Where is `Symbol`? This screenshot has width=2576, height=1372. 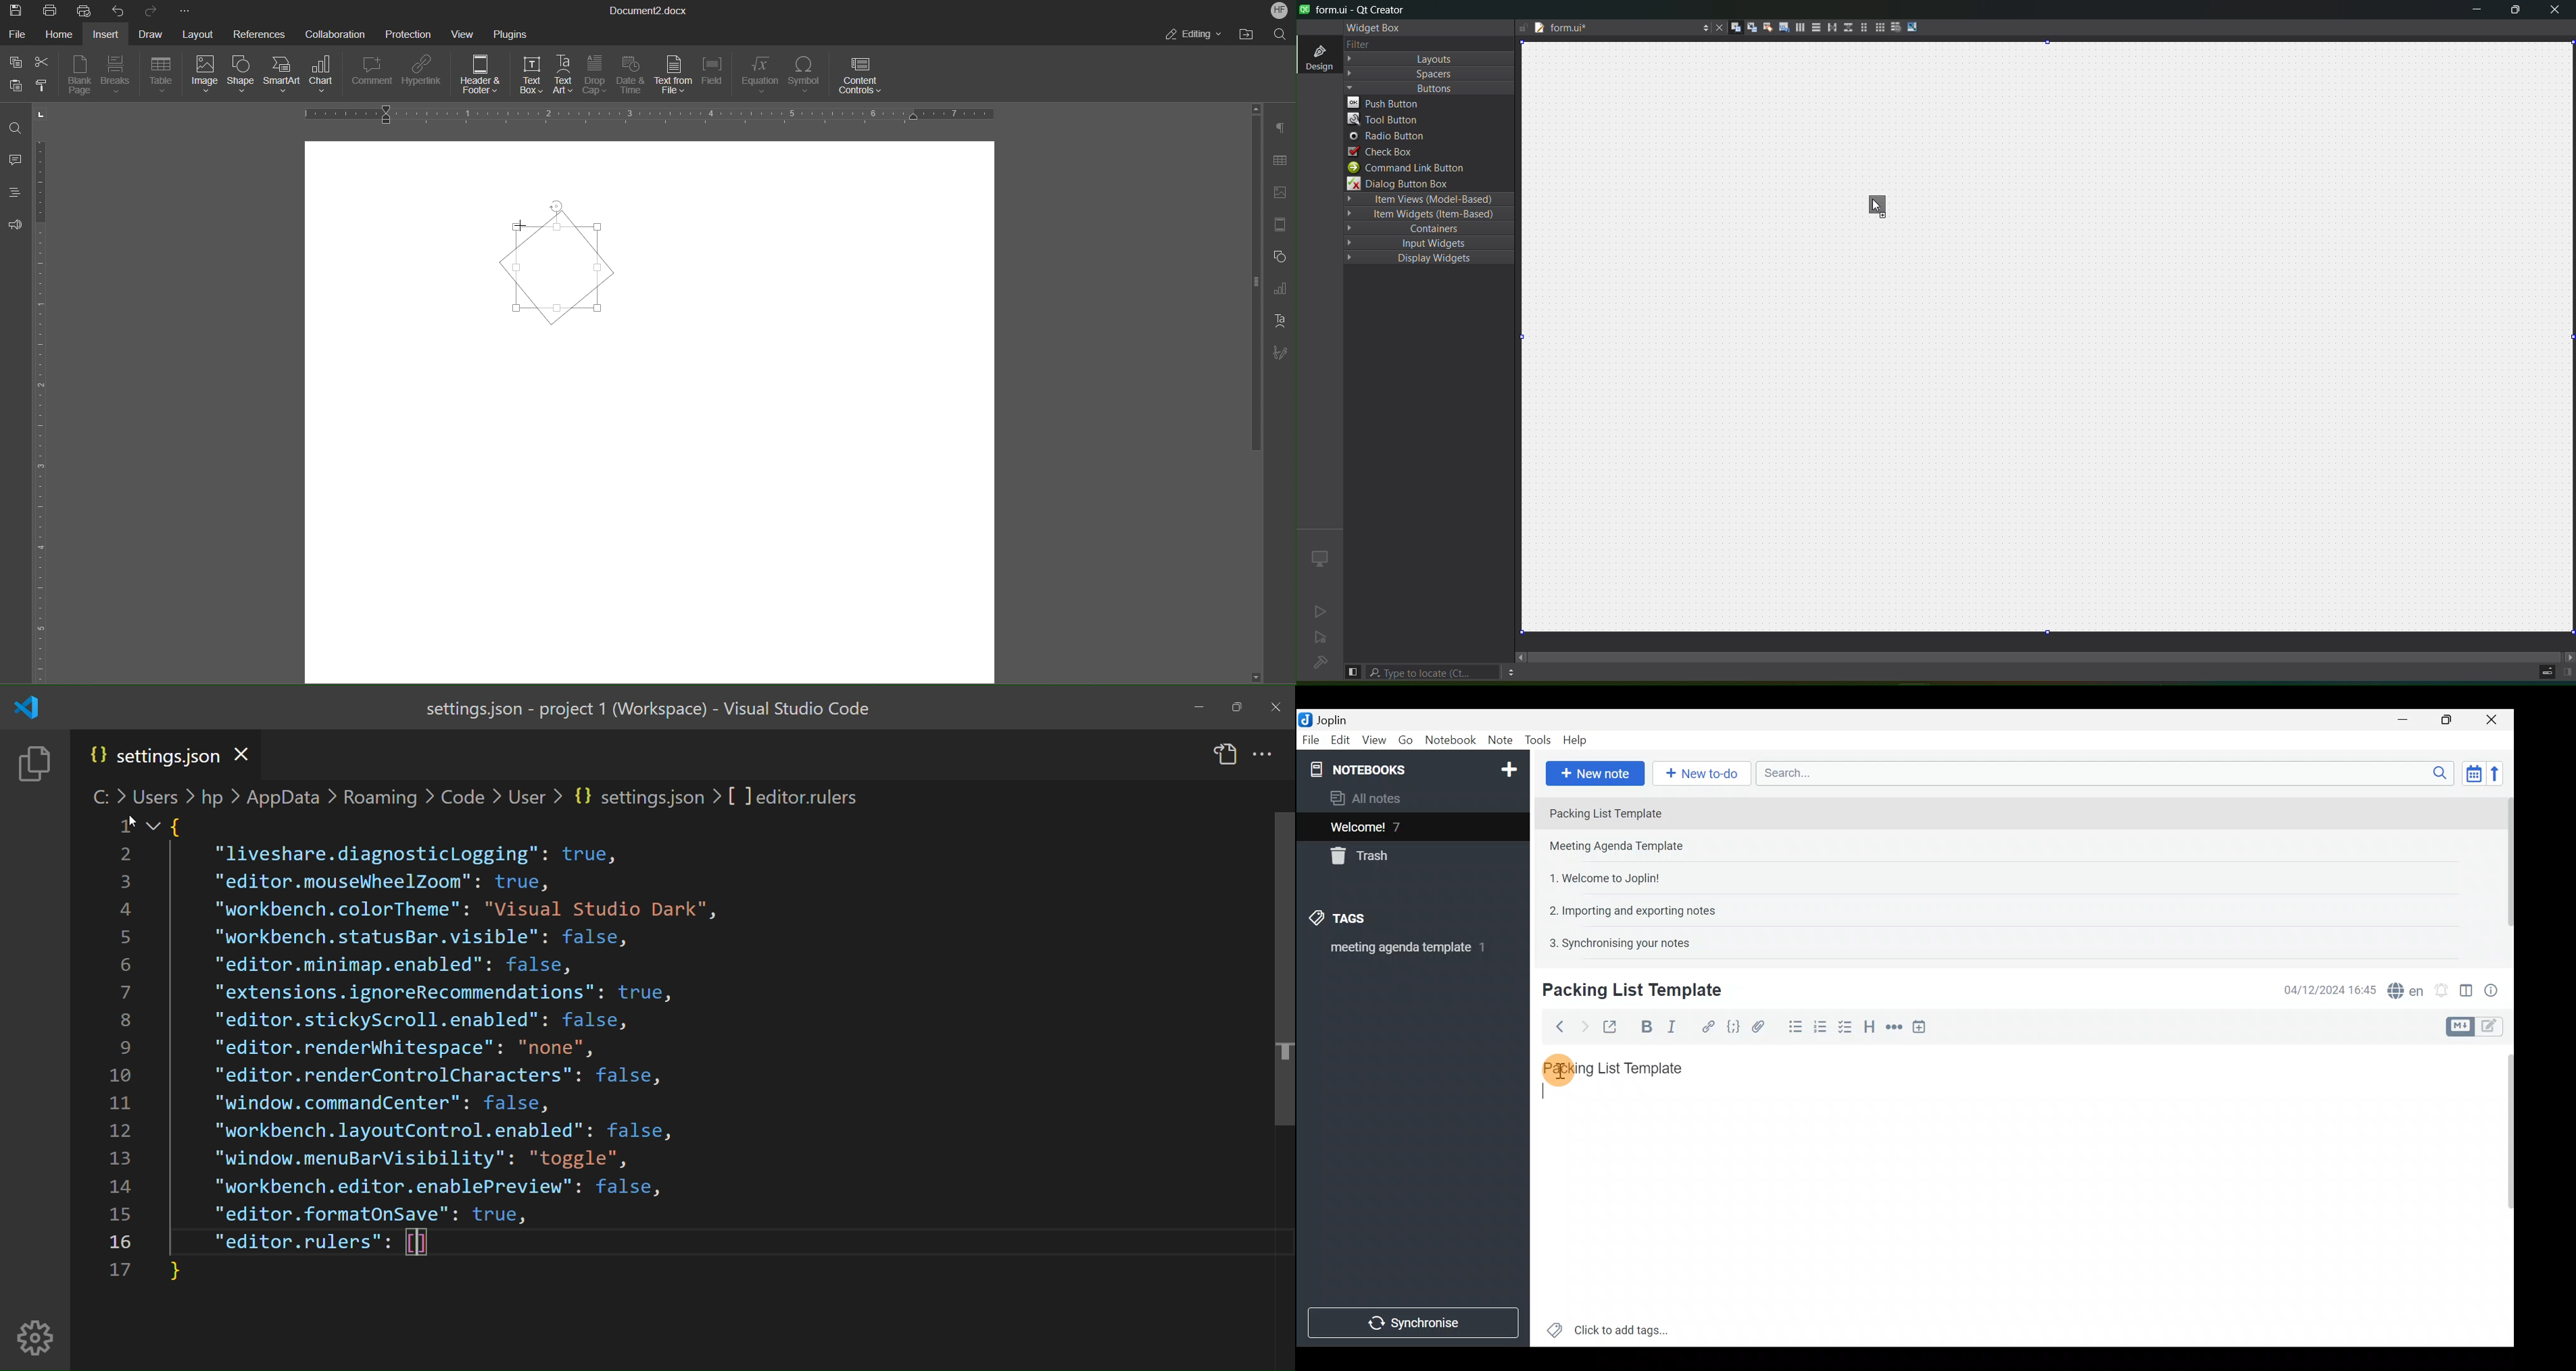 Symbol is located at coordinates (806, 76).